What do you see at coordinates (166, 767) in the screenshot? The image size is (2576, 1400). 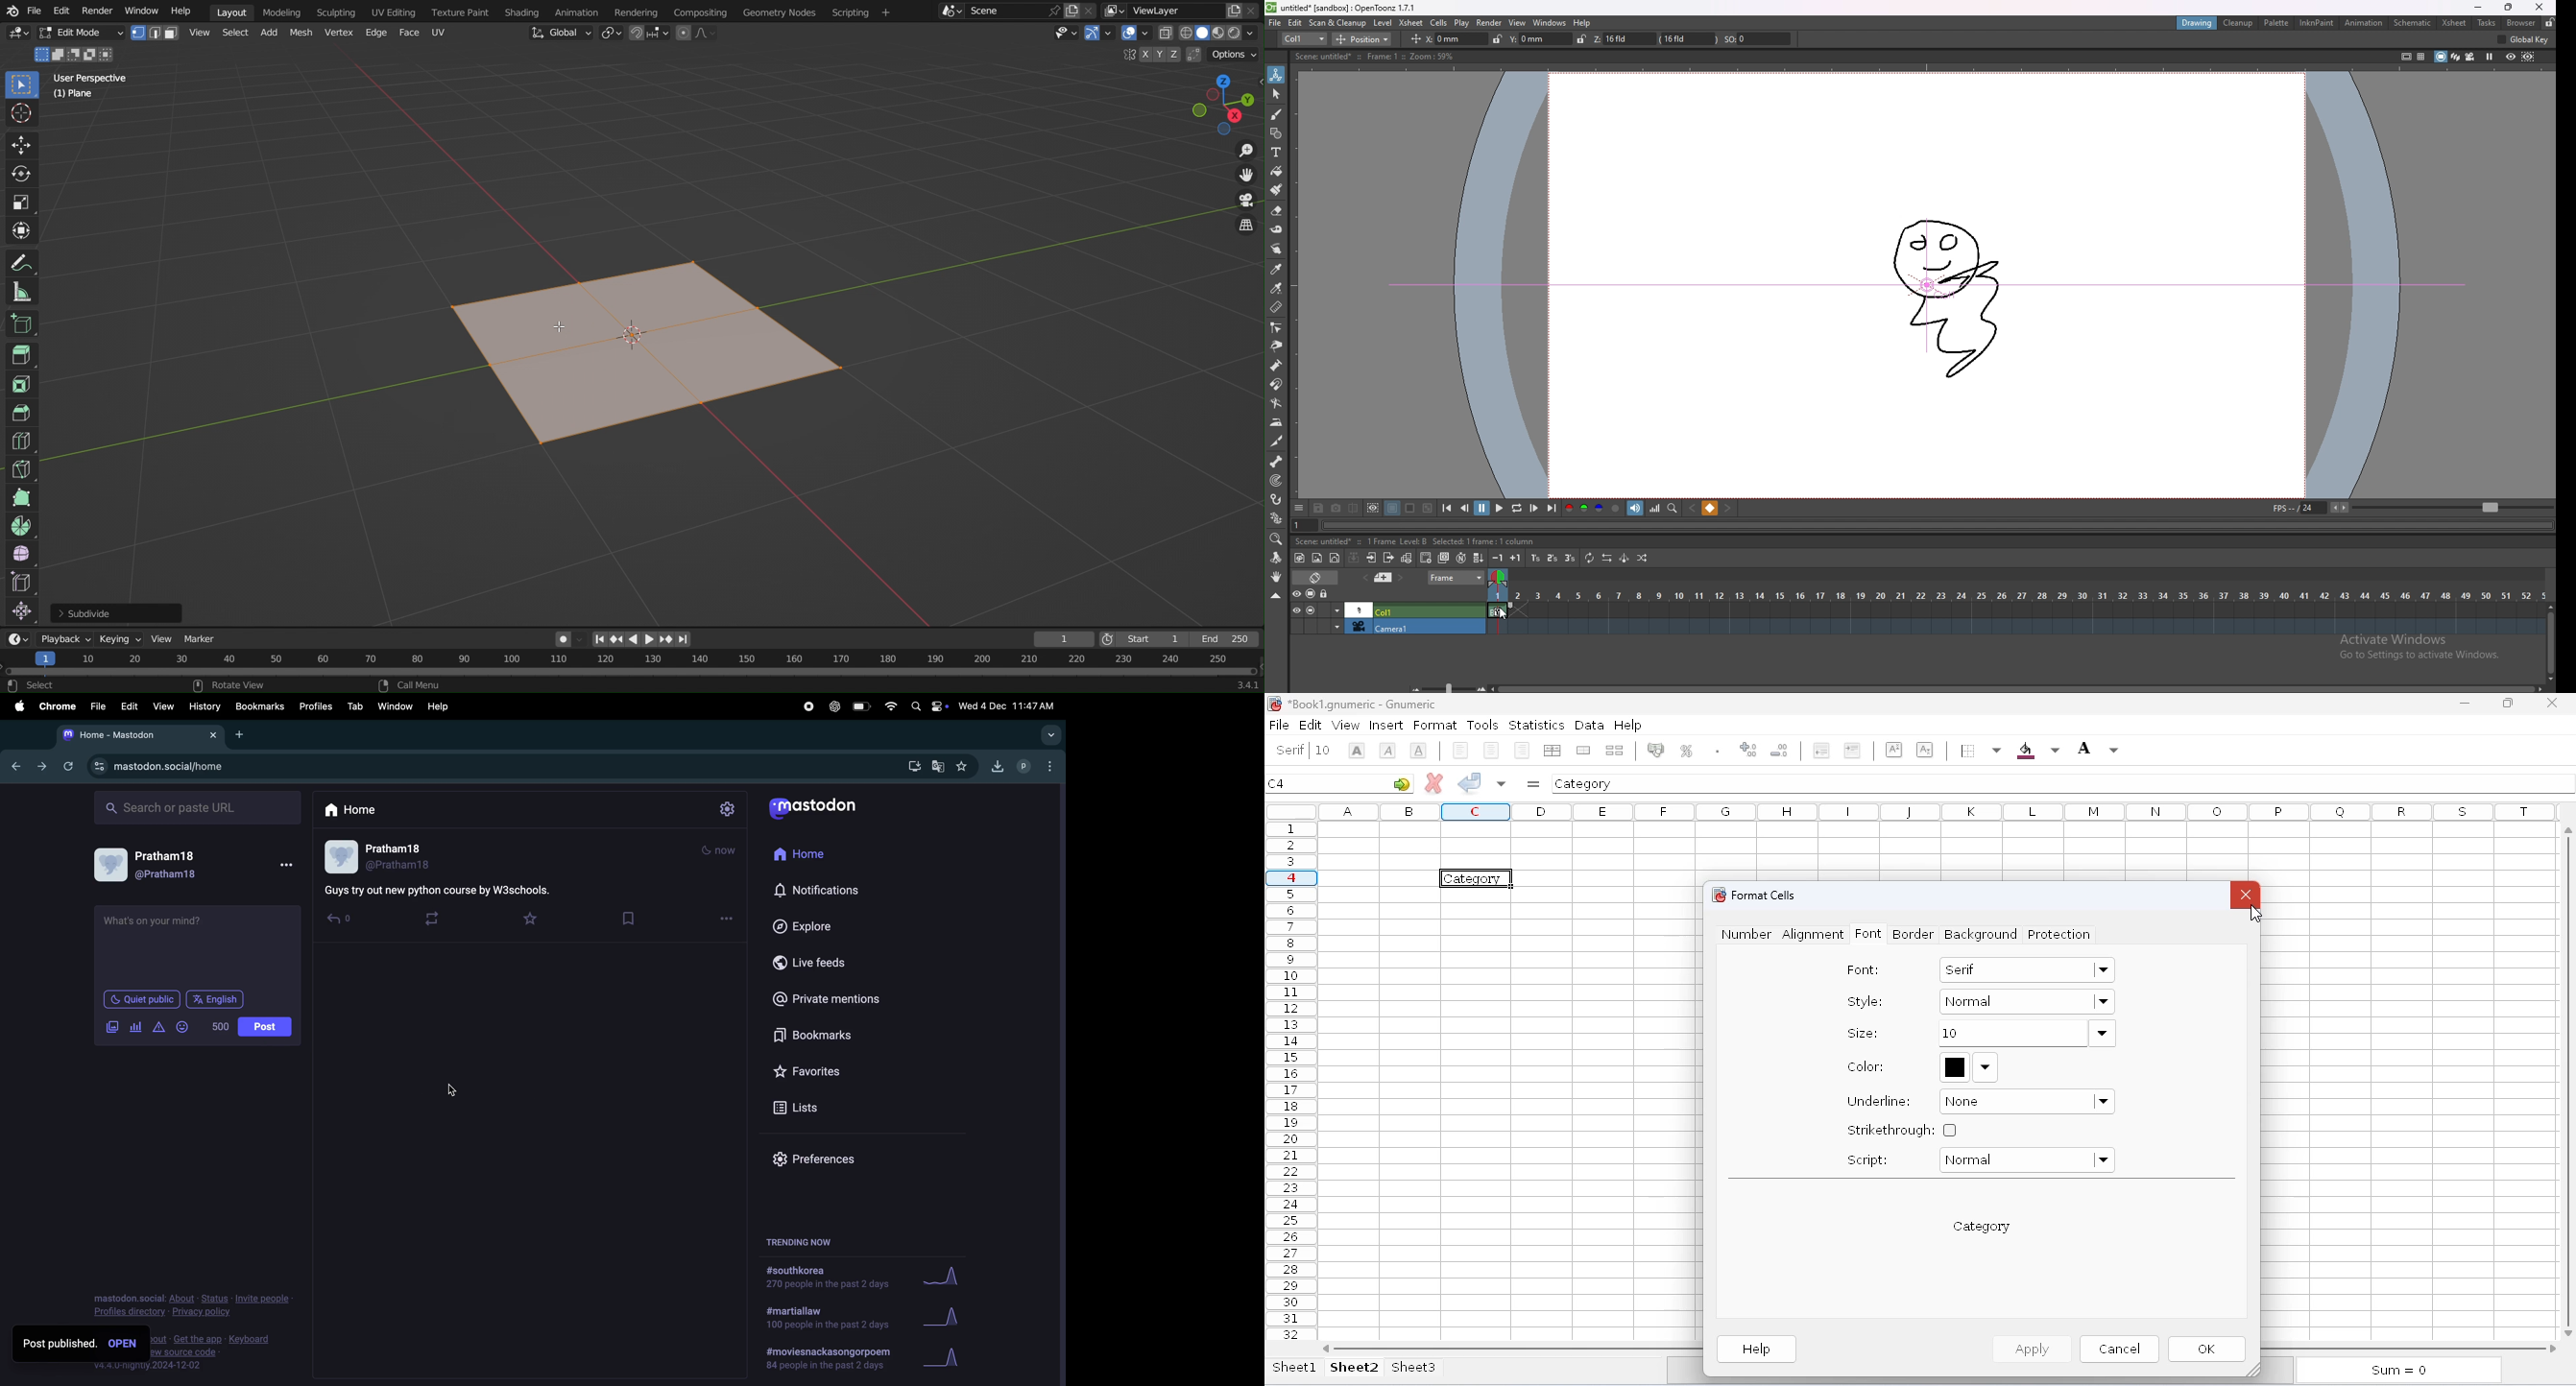 I see `mastodon social` at bounding box center [166, 767].